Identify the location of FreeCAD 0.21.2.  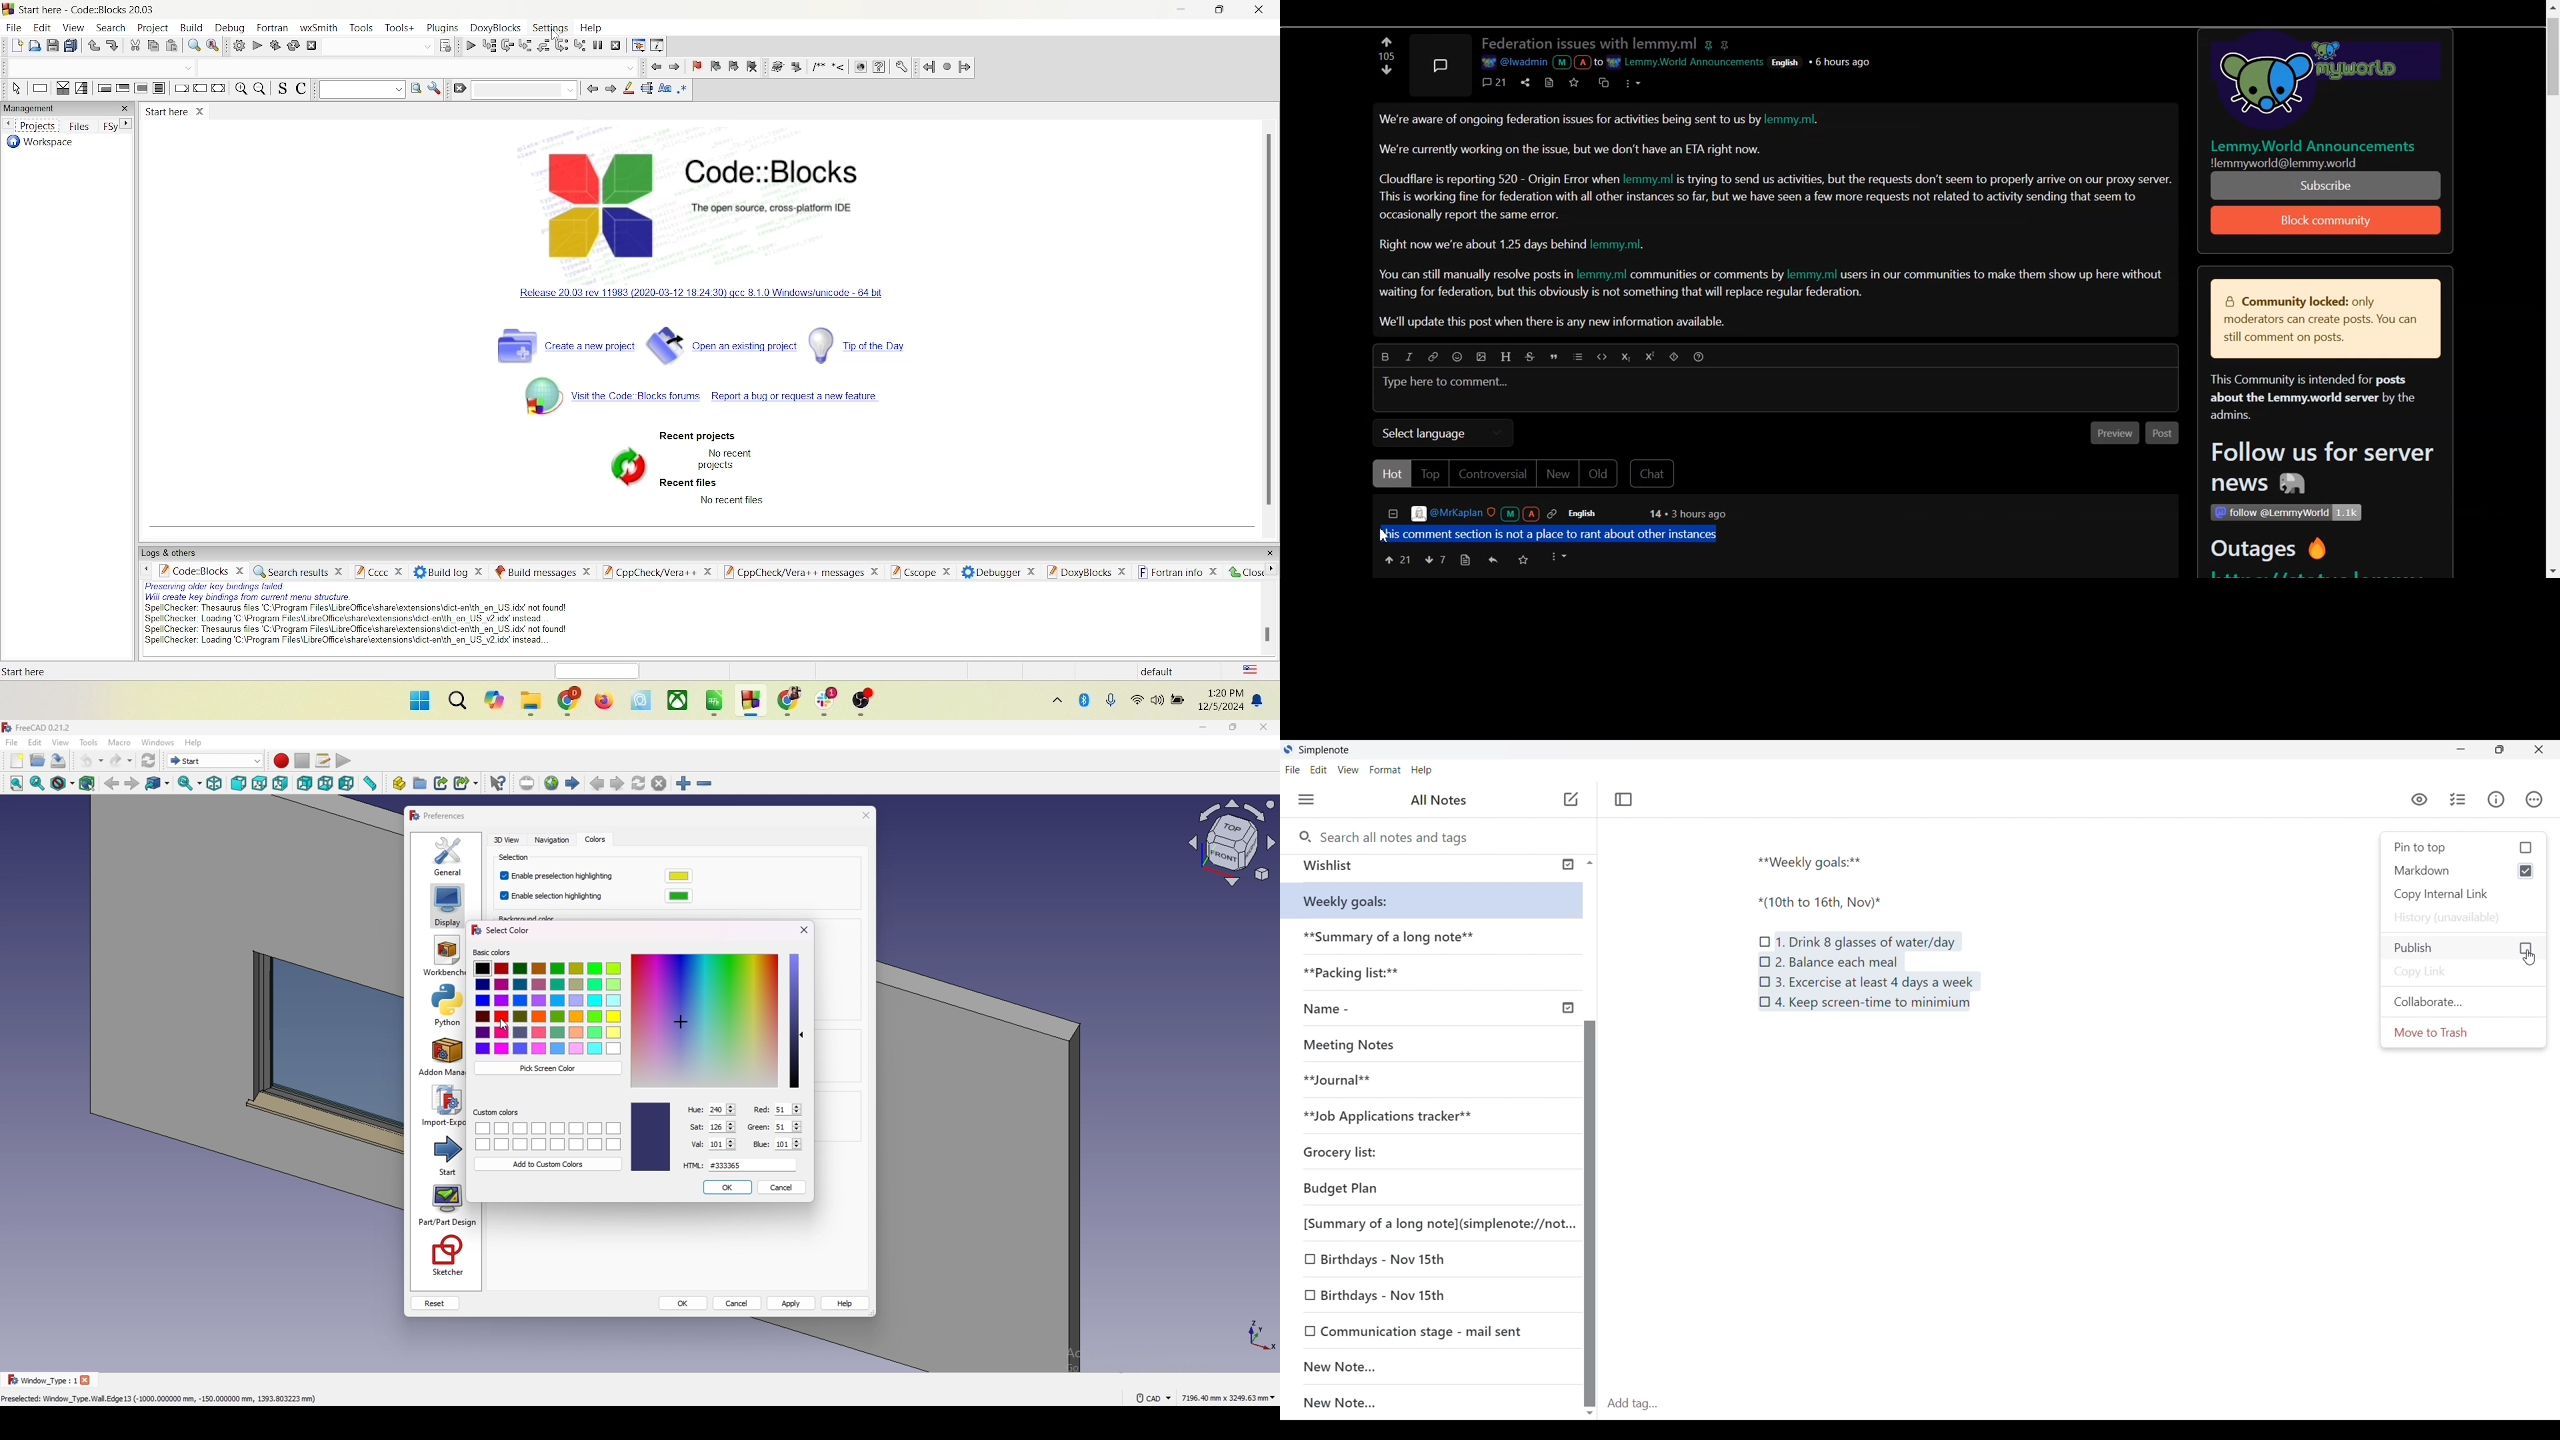
(47, 727).